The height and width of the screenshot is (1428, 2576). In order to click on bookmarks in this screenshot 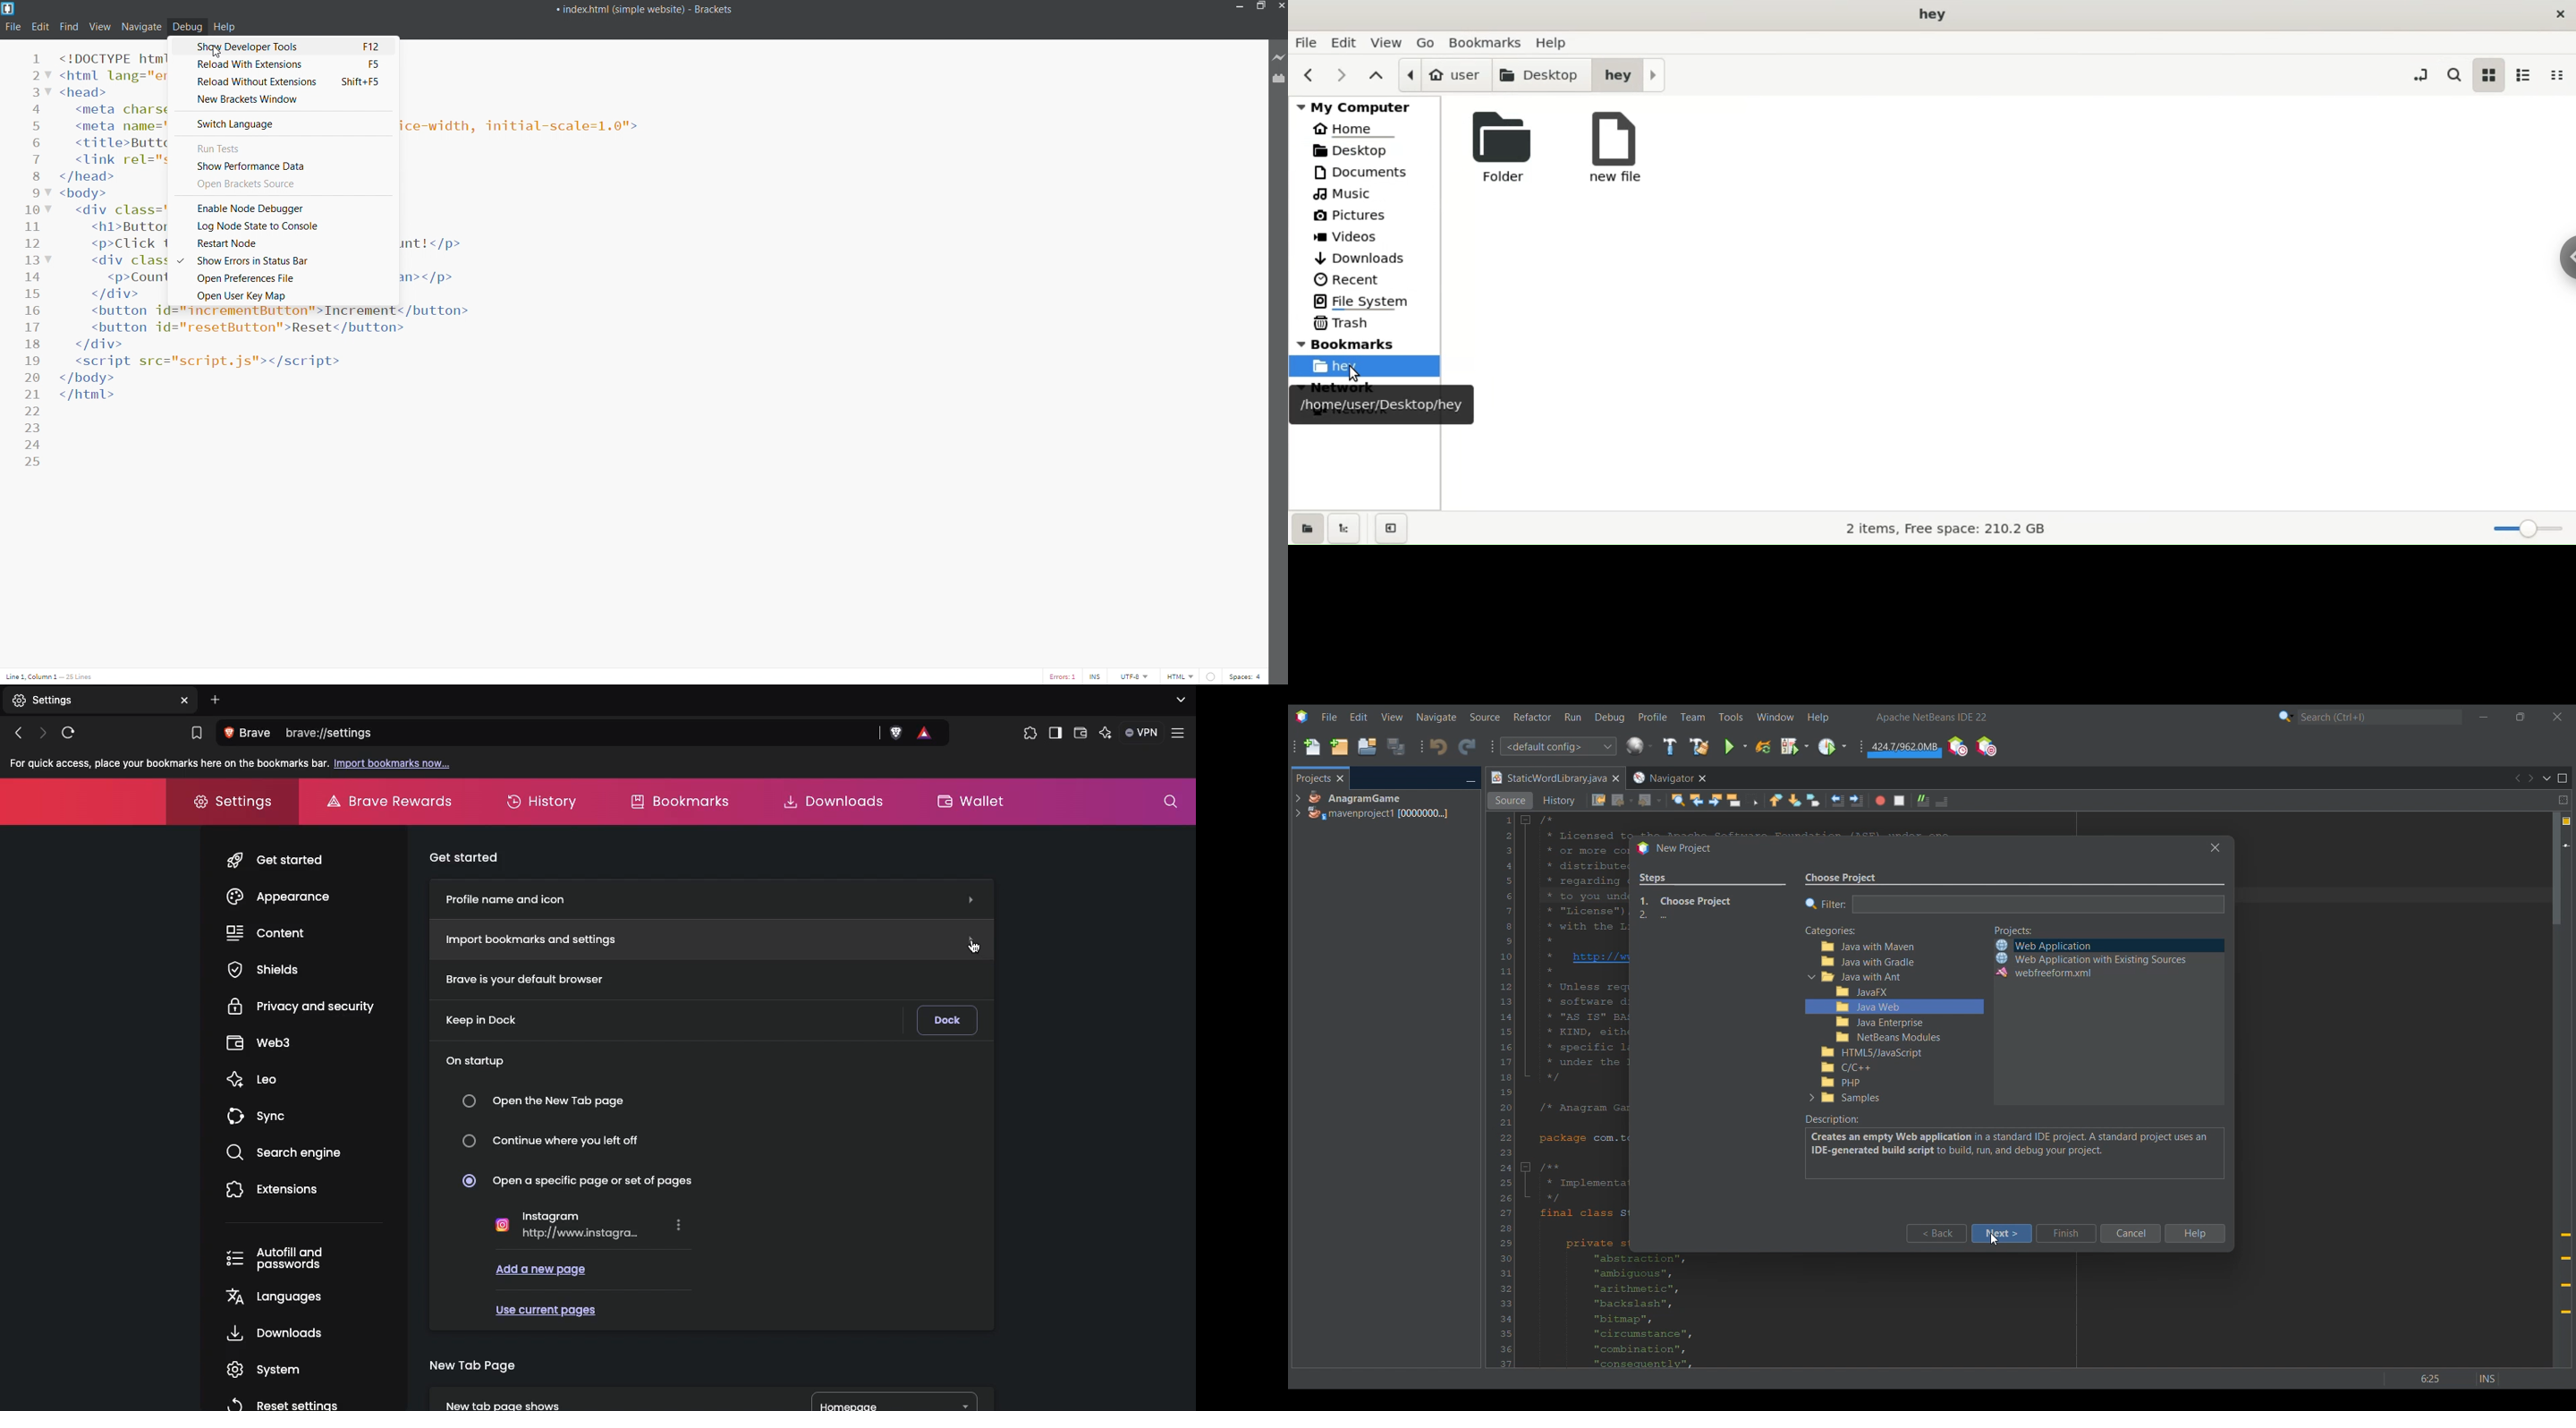, I will do `click(1367, 342)`.